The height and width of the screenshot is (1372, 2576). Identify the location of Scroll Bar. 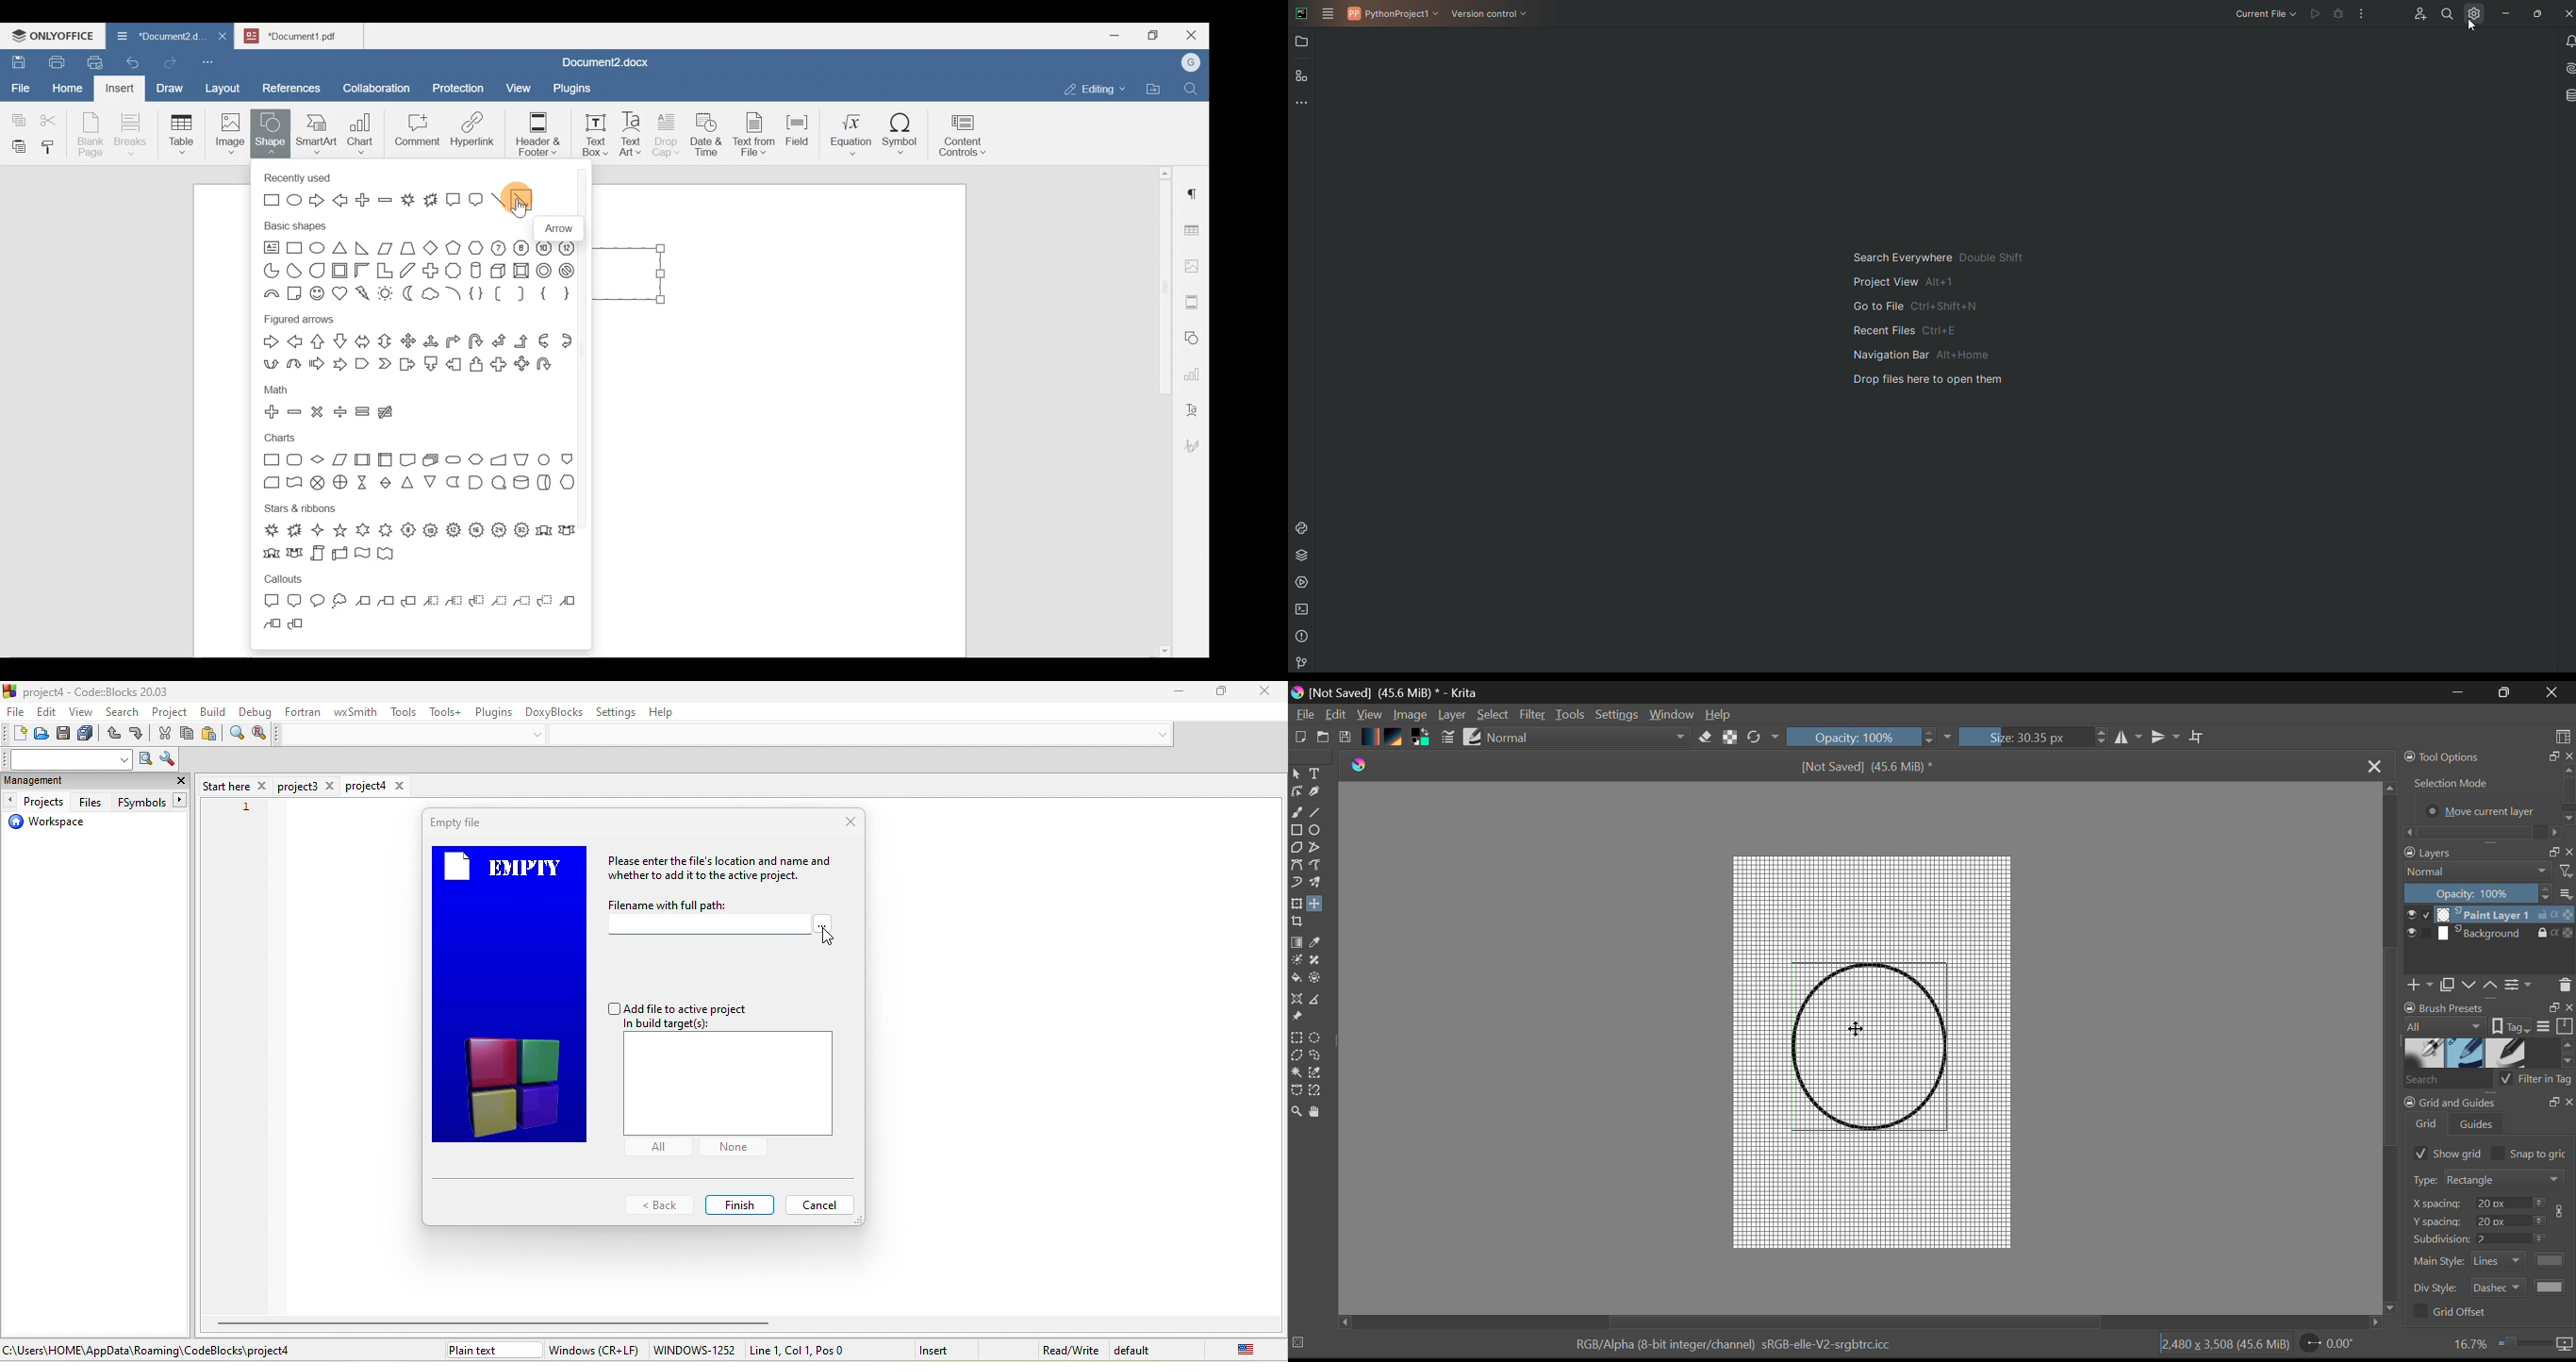
(1862, 1322).